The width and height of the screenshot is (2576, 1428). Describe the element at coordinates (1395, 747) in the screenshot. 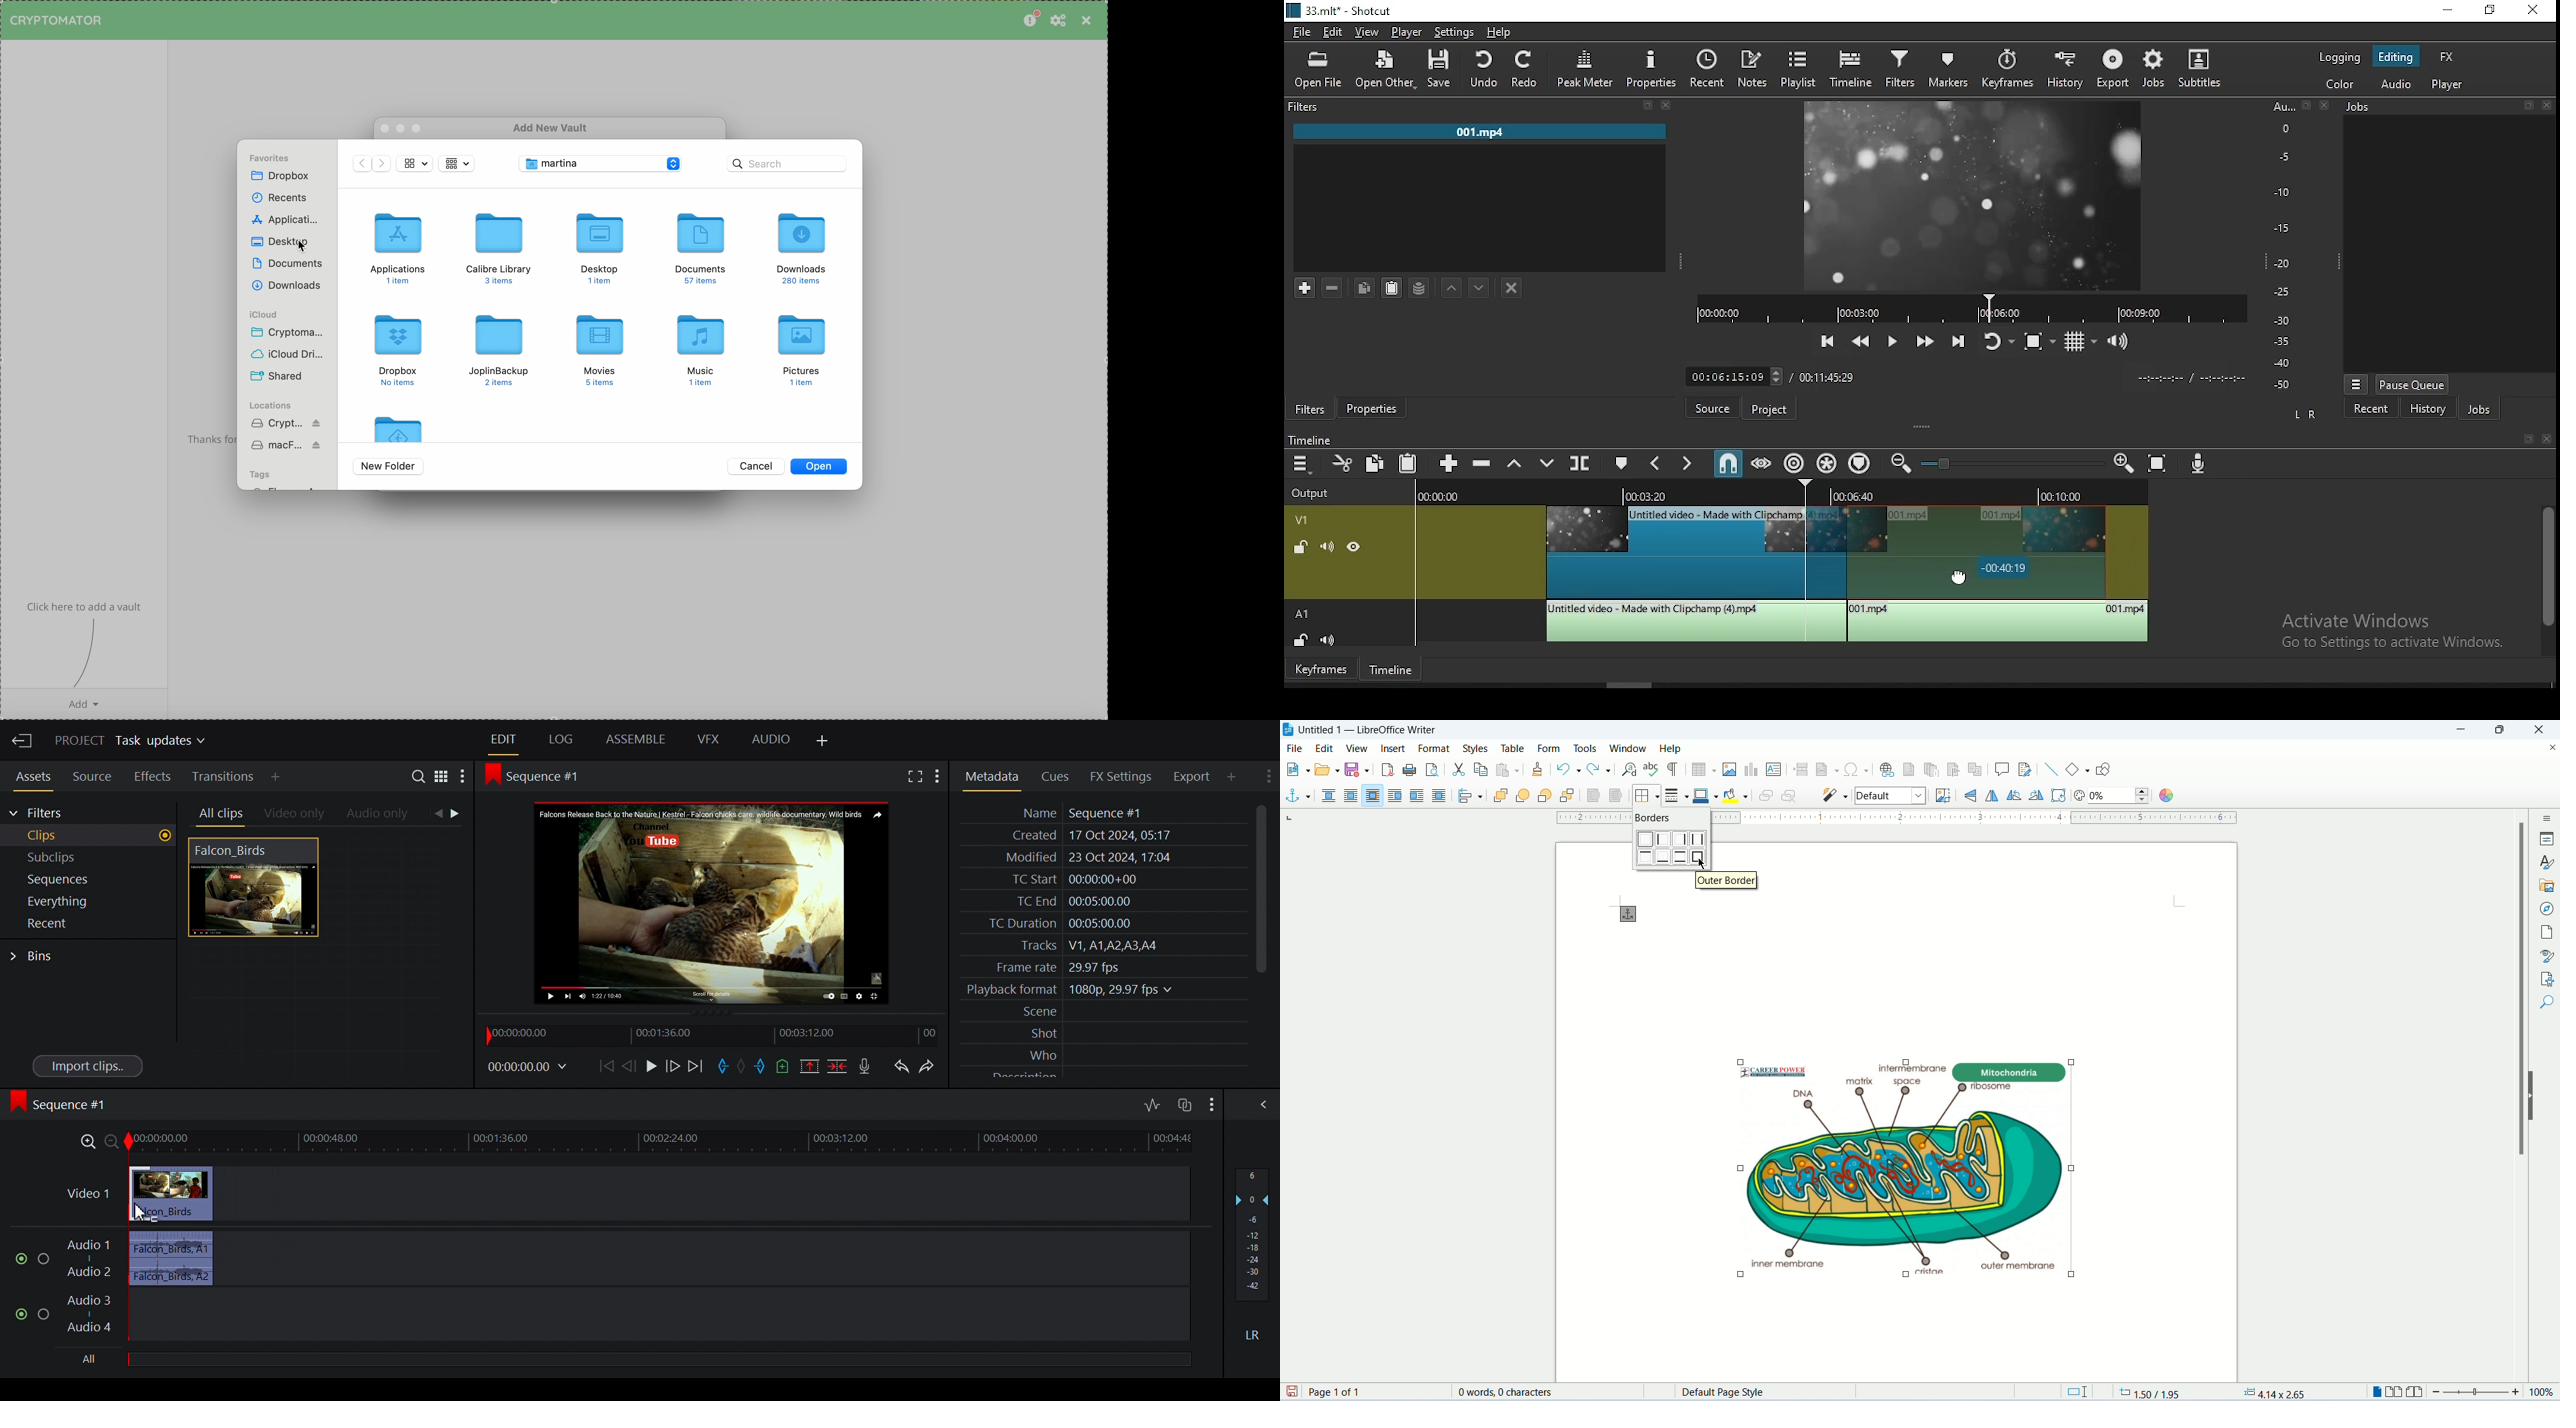

I see `insert` at that location.